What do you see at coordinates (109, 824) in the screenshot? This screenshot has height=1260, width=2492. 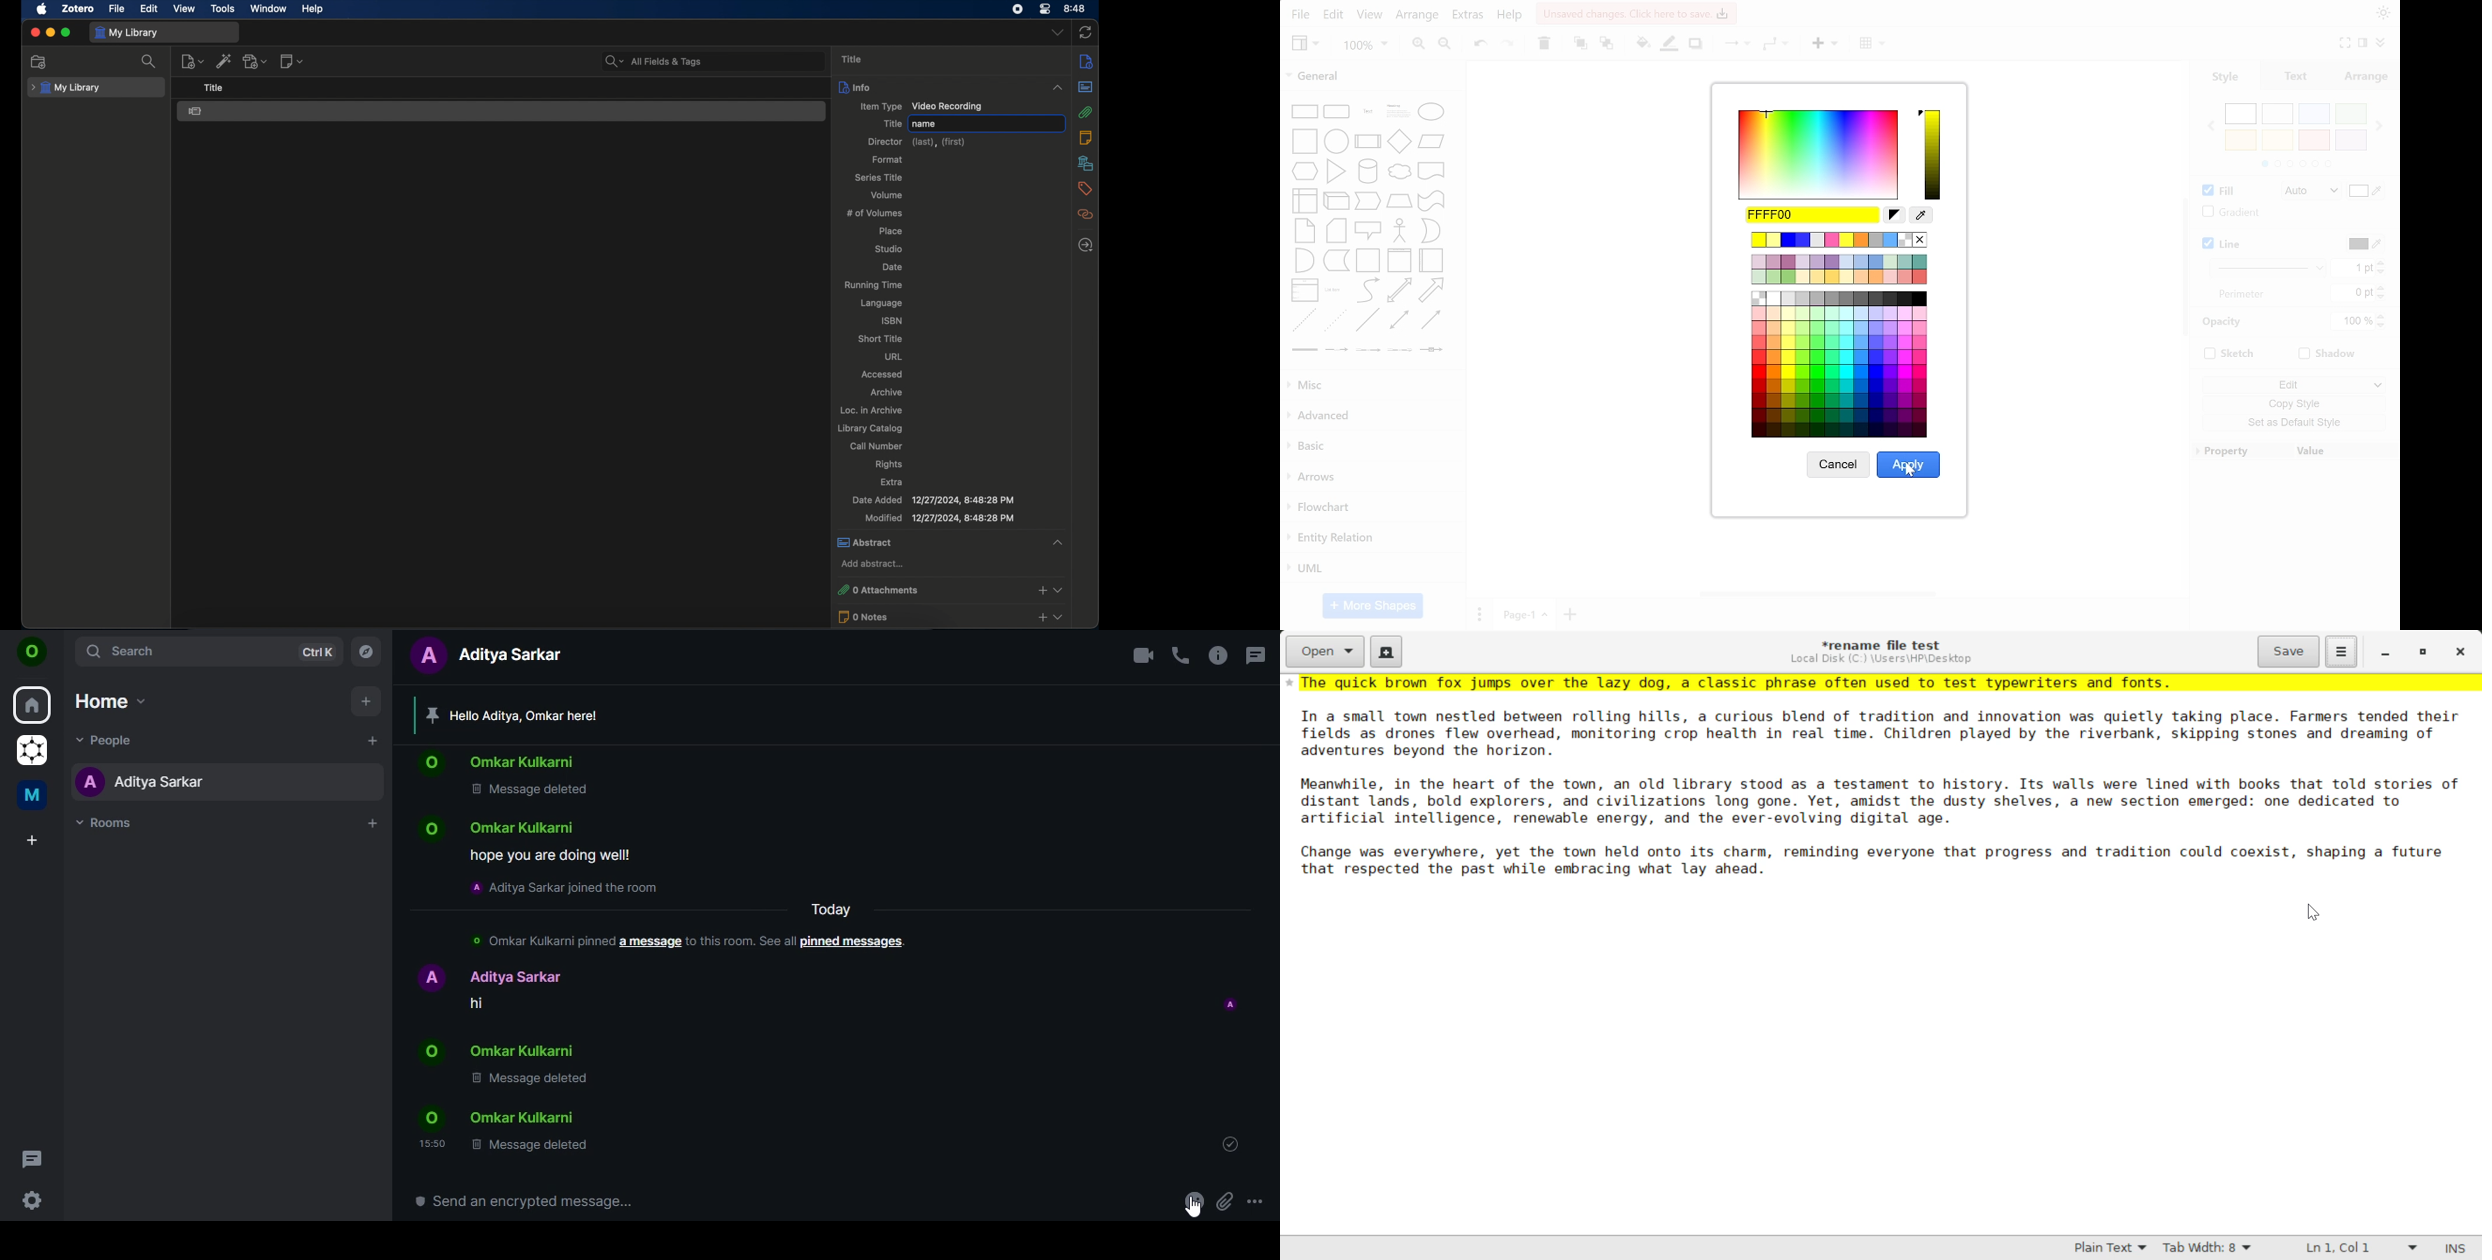 I see `rooms` at bounding box center [109, 824].